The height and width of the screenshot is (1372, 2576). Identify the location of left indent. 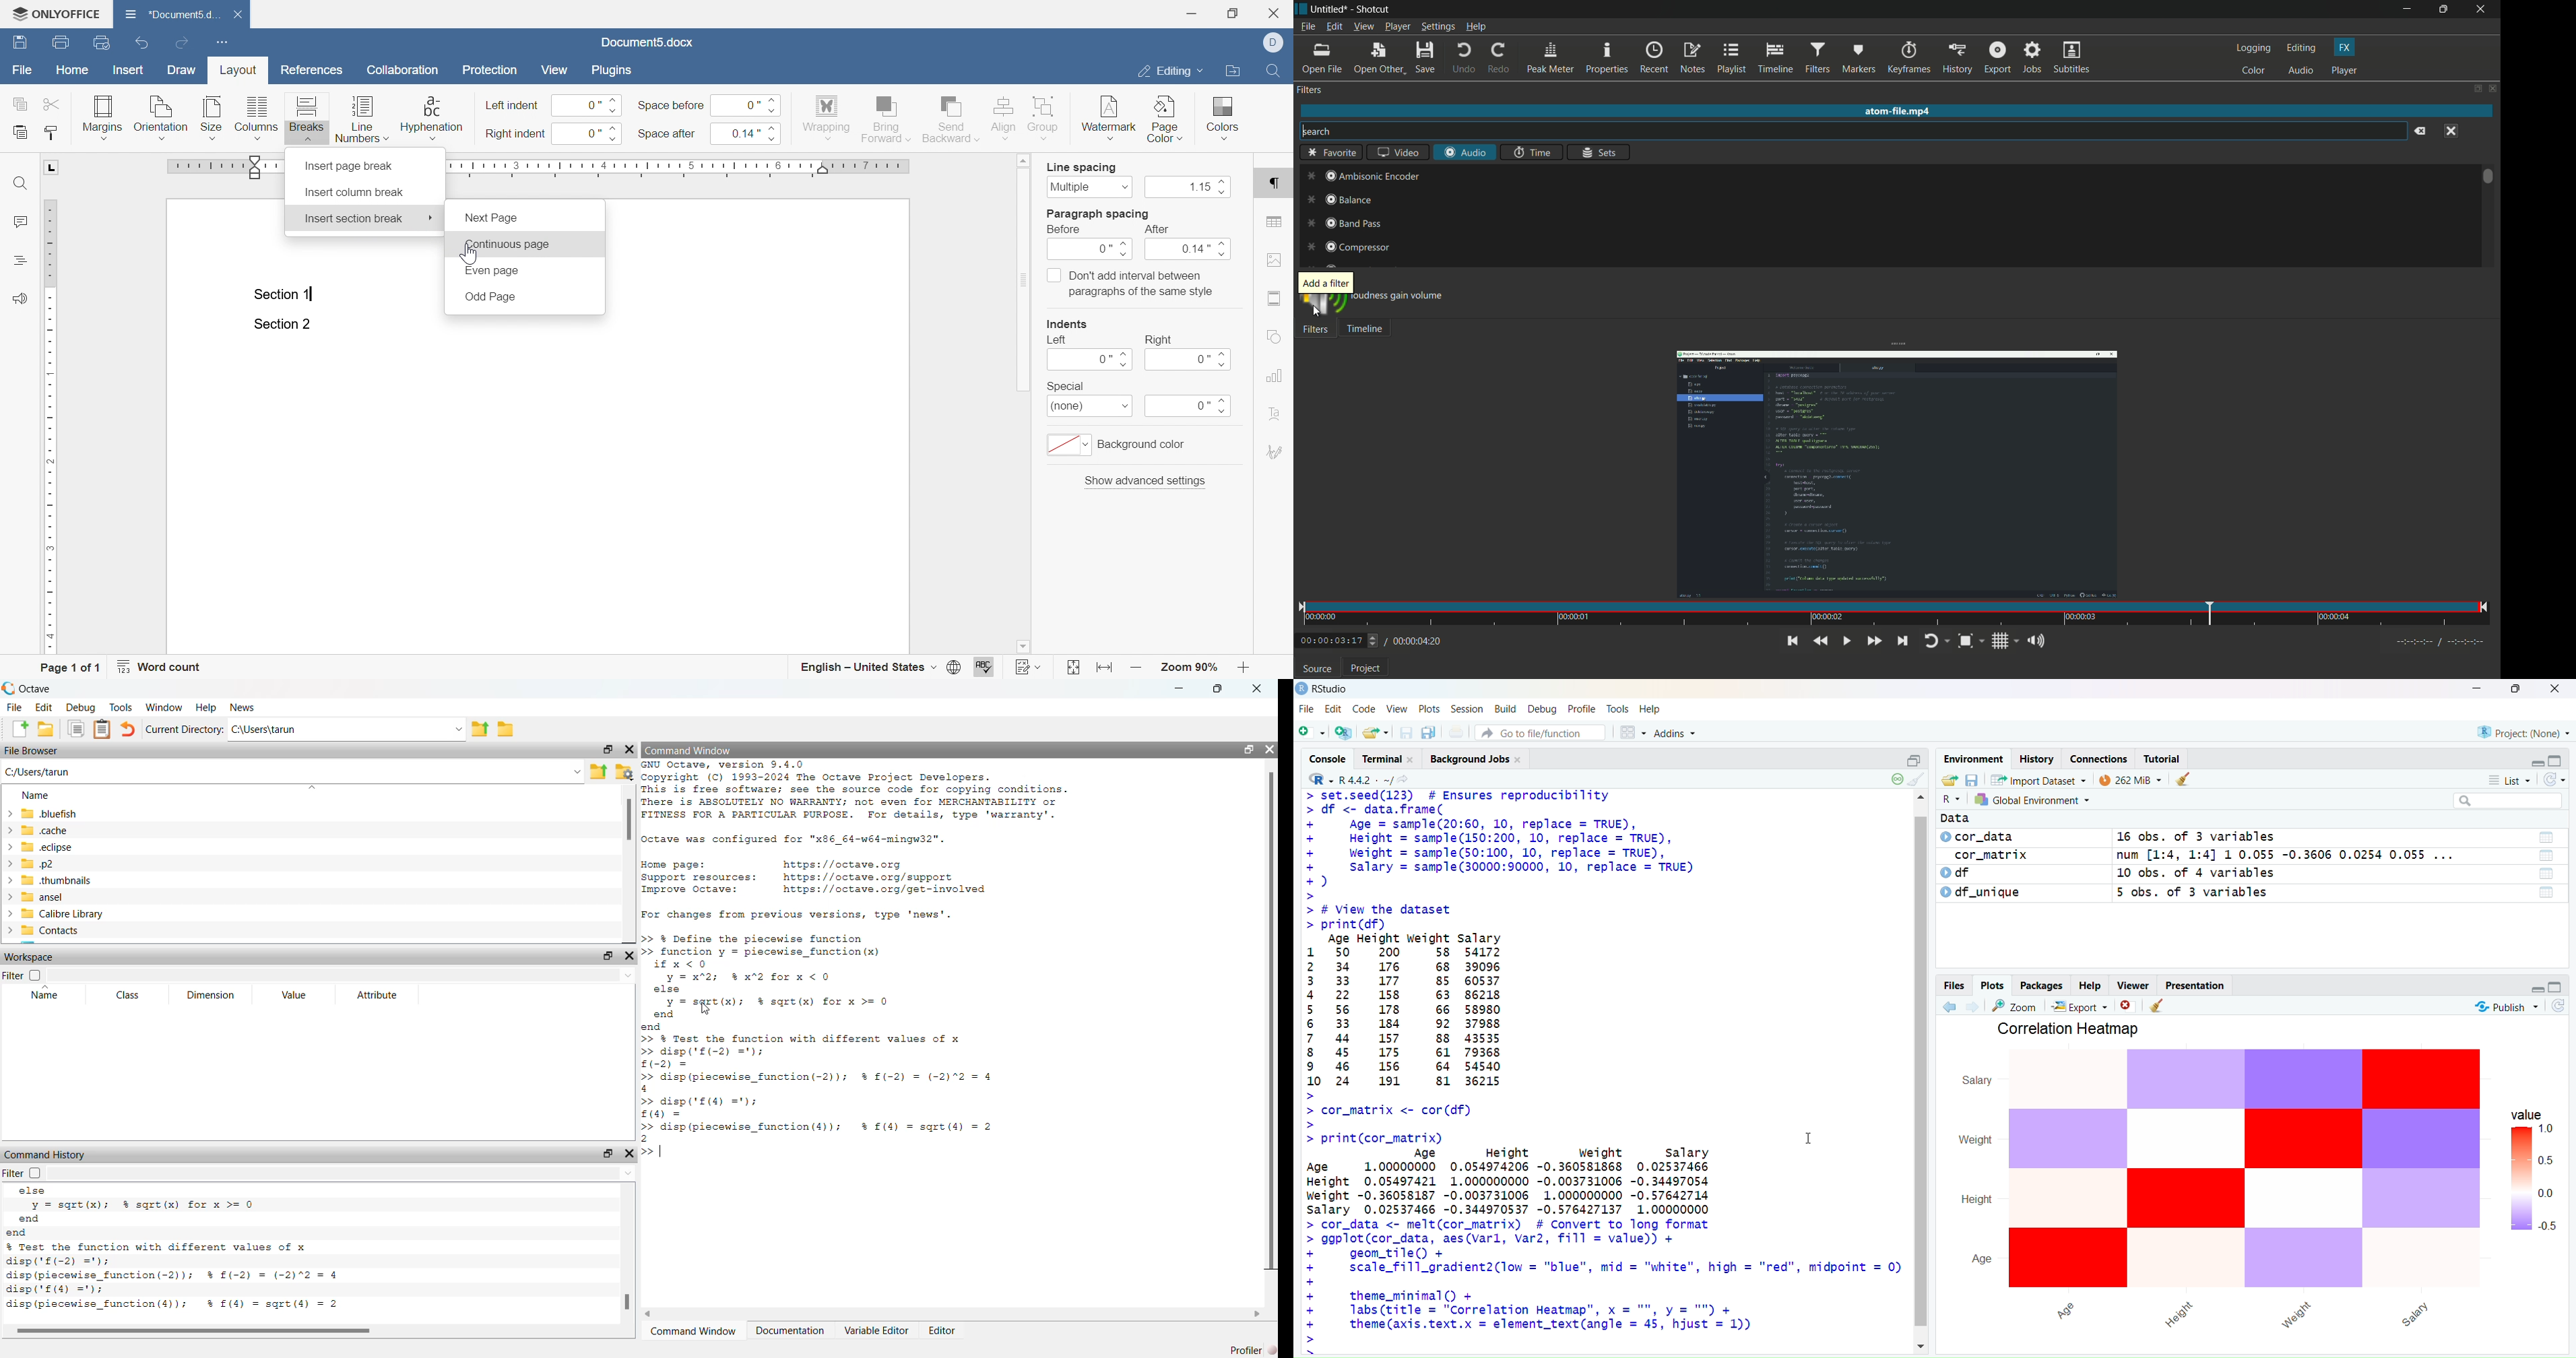
(513, 106).